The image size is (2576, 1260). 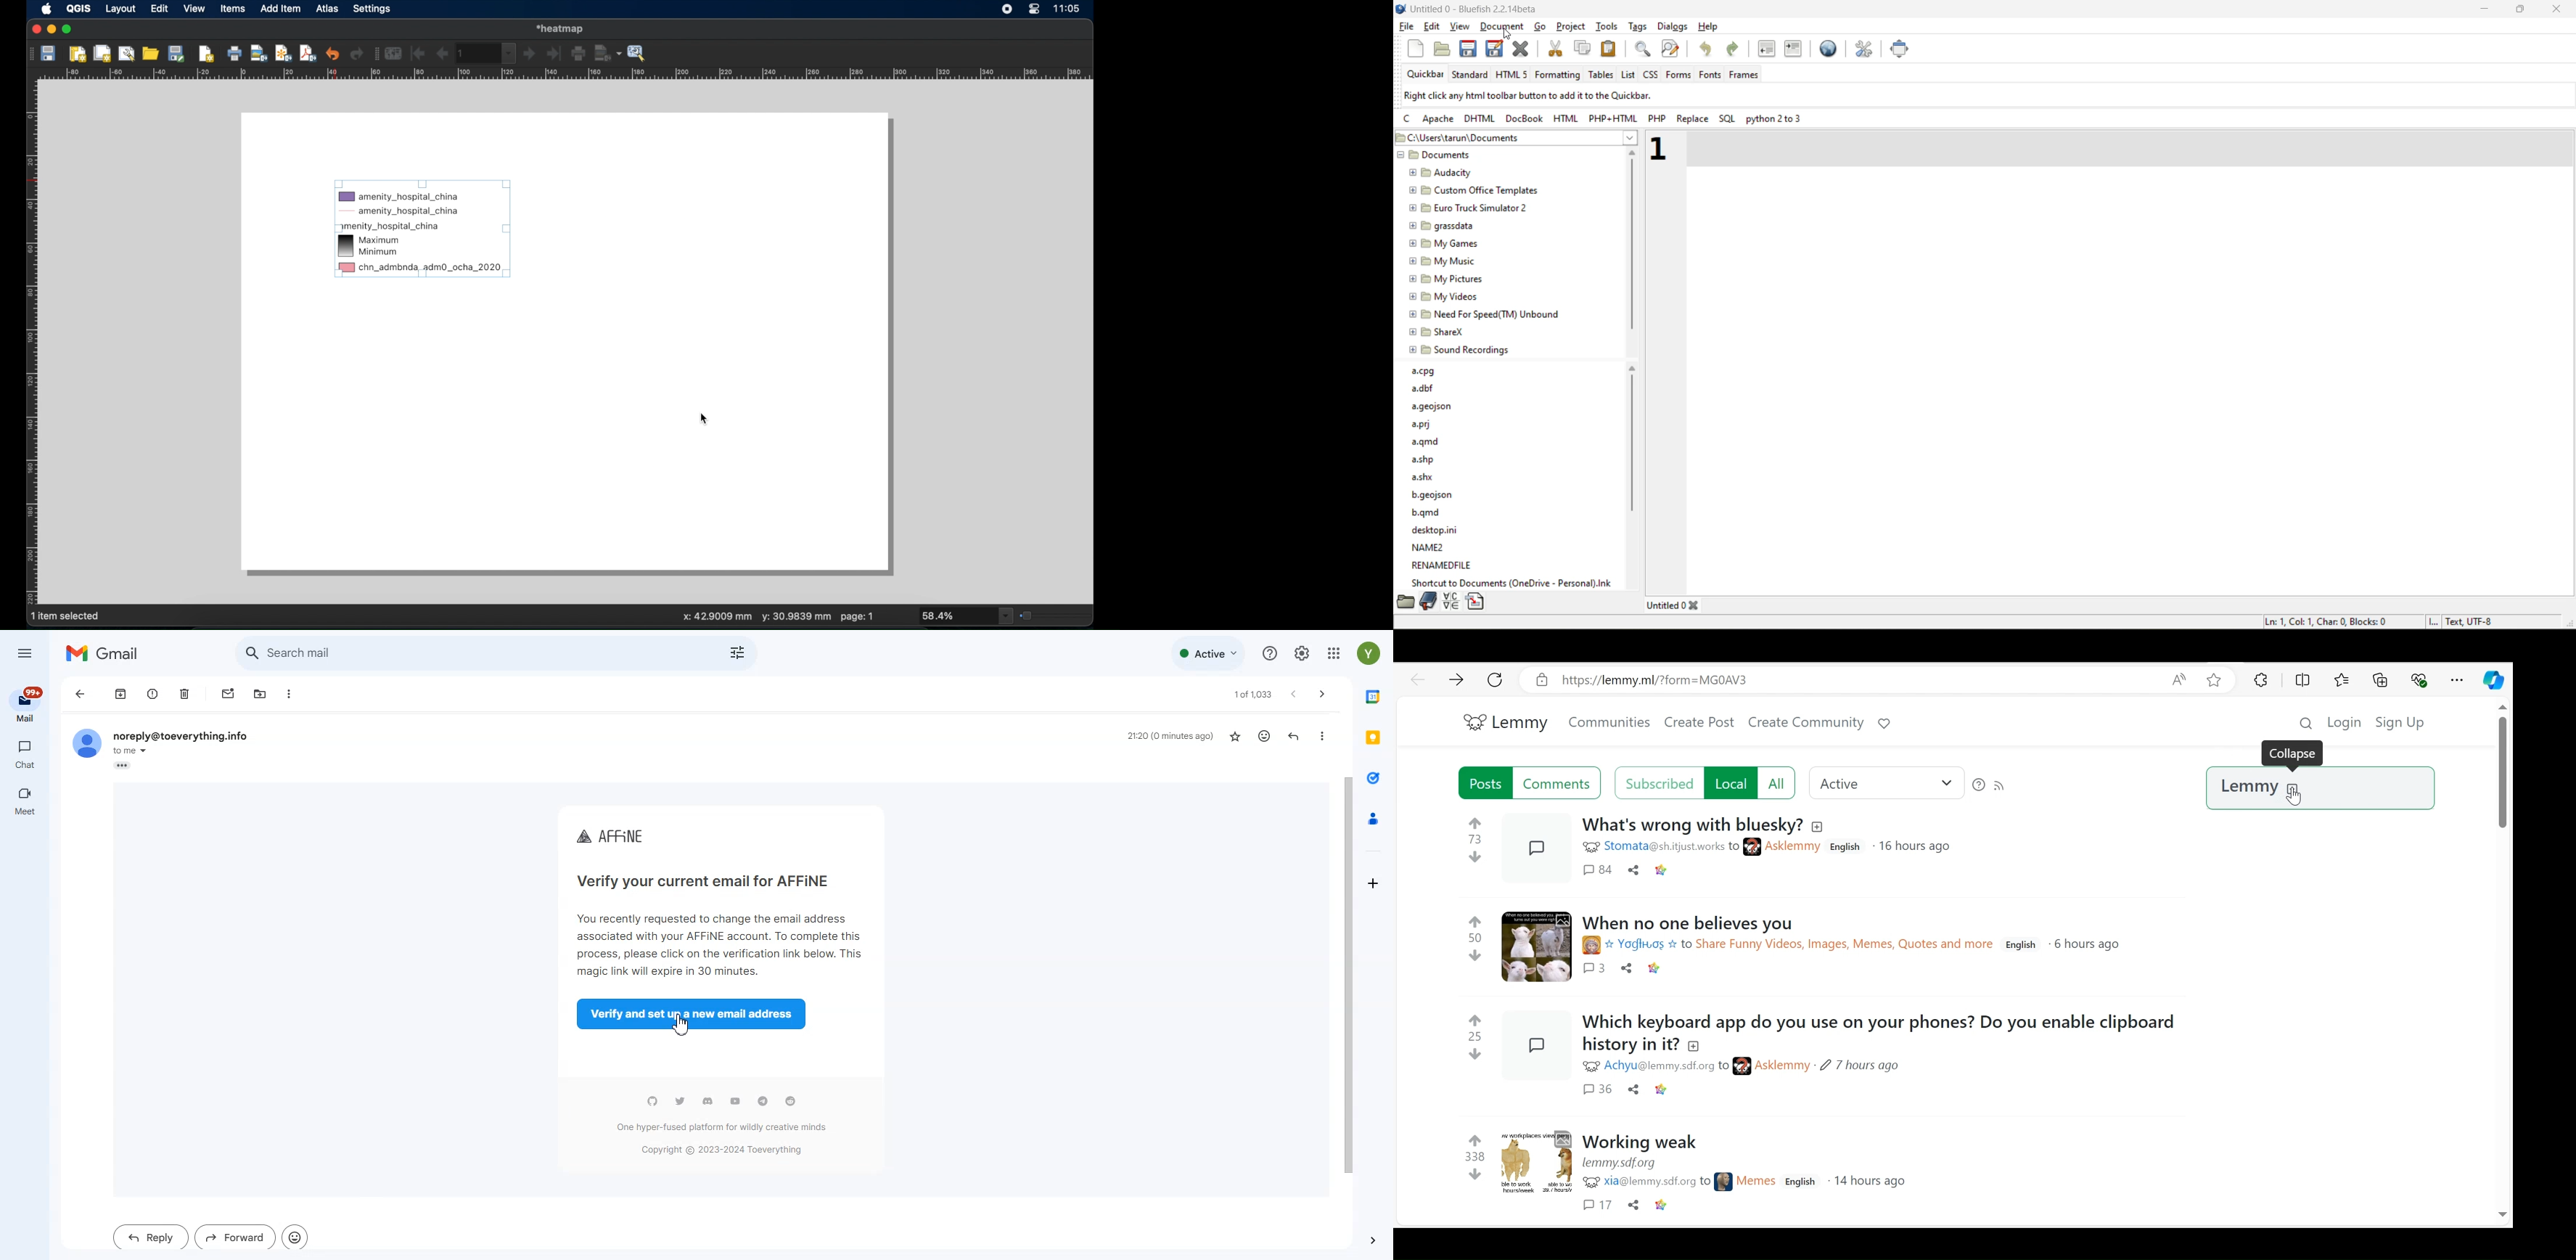 I want to click on Browser essentials, so click(x=2420, y=679).